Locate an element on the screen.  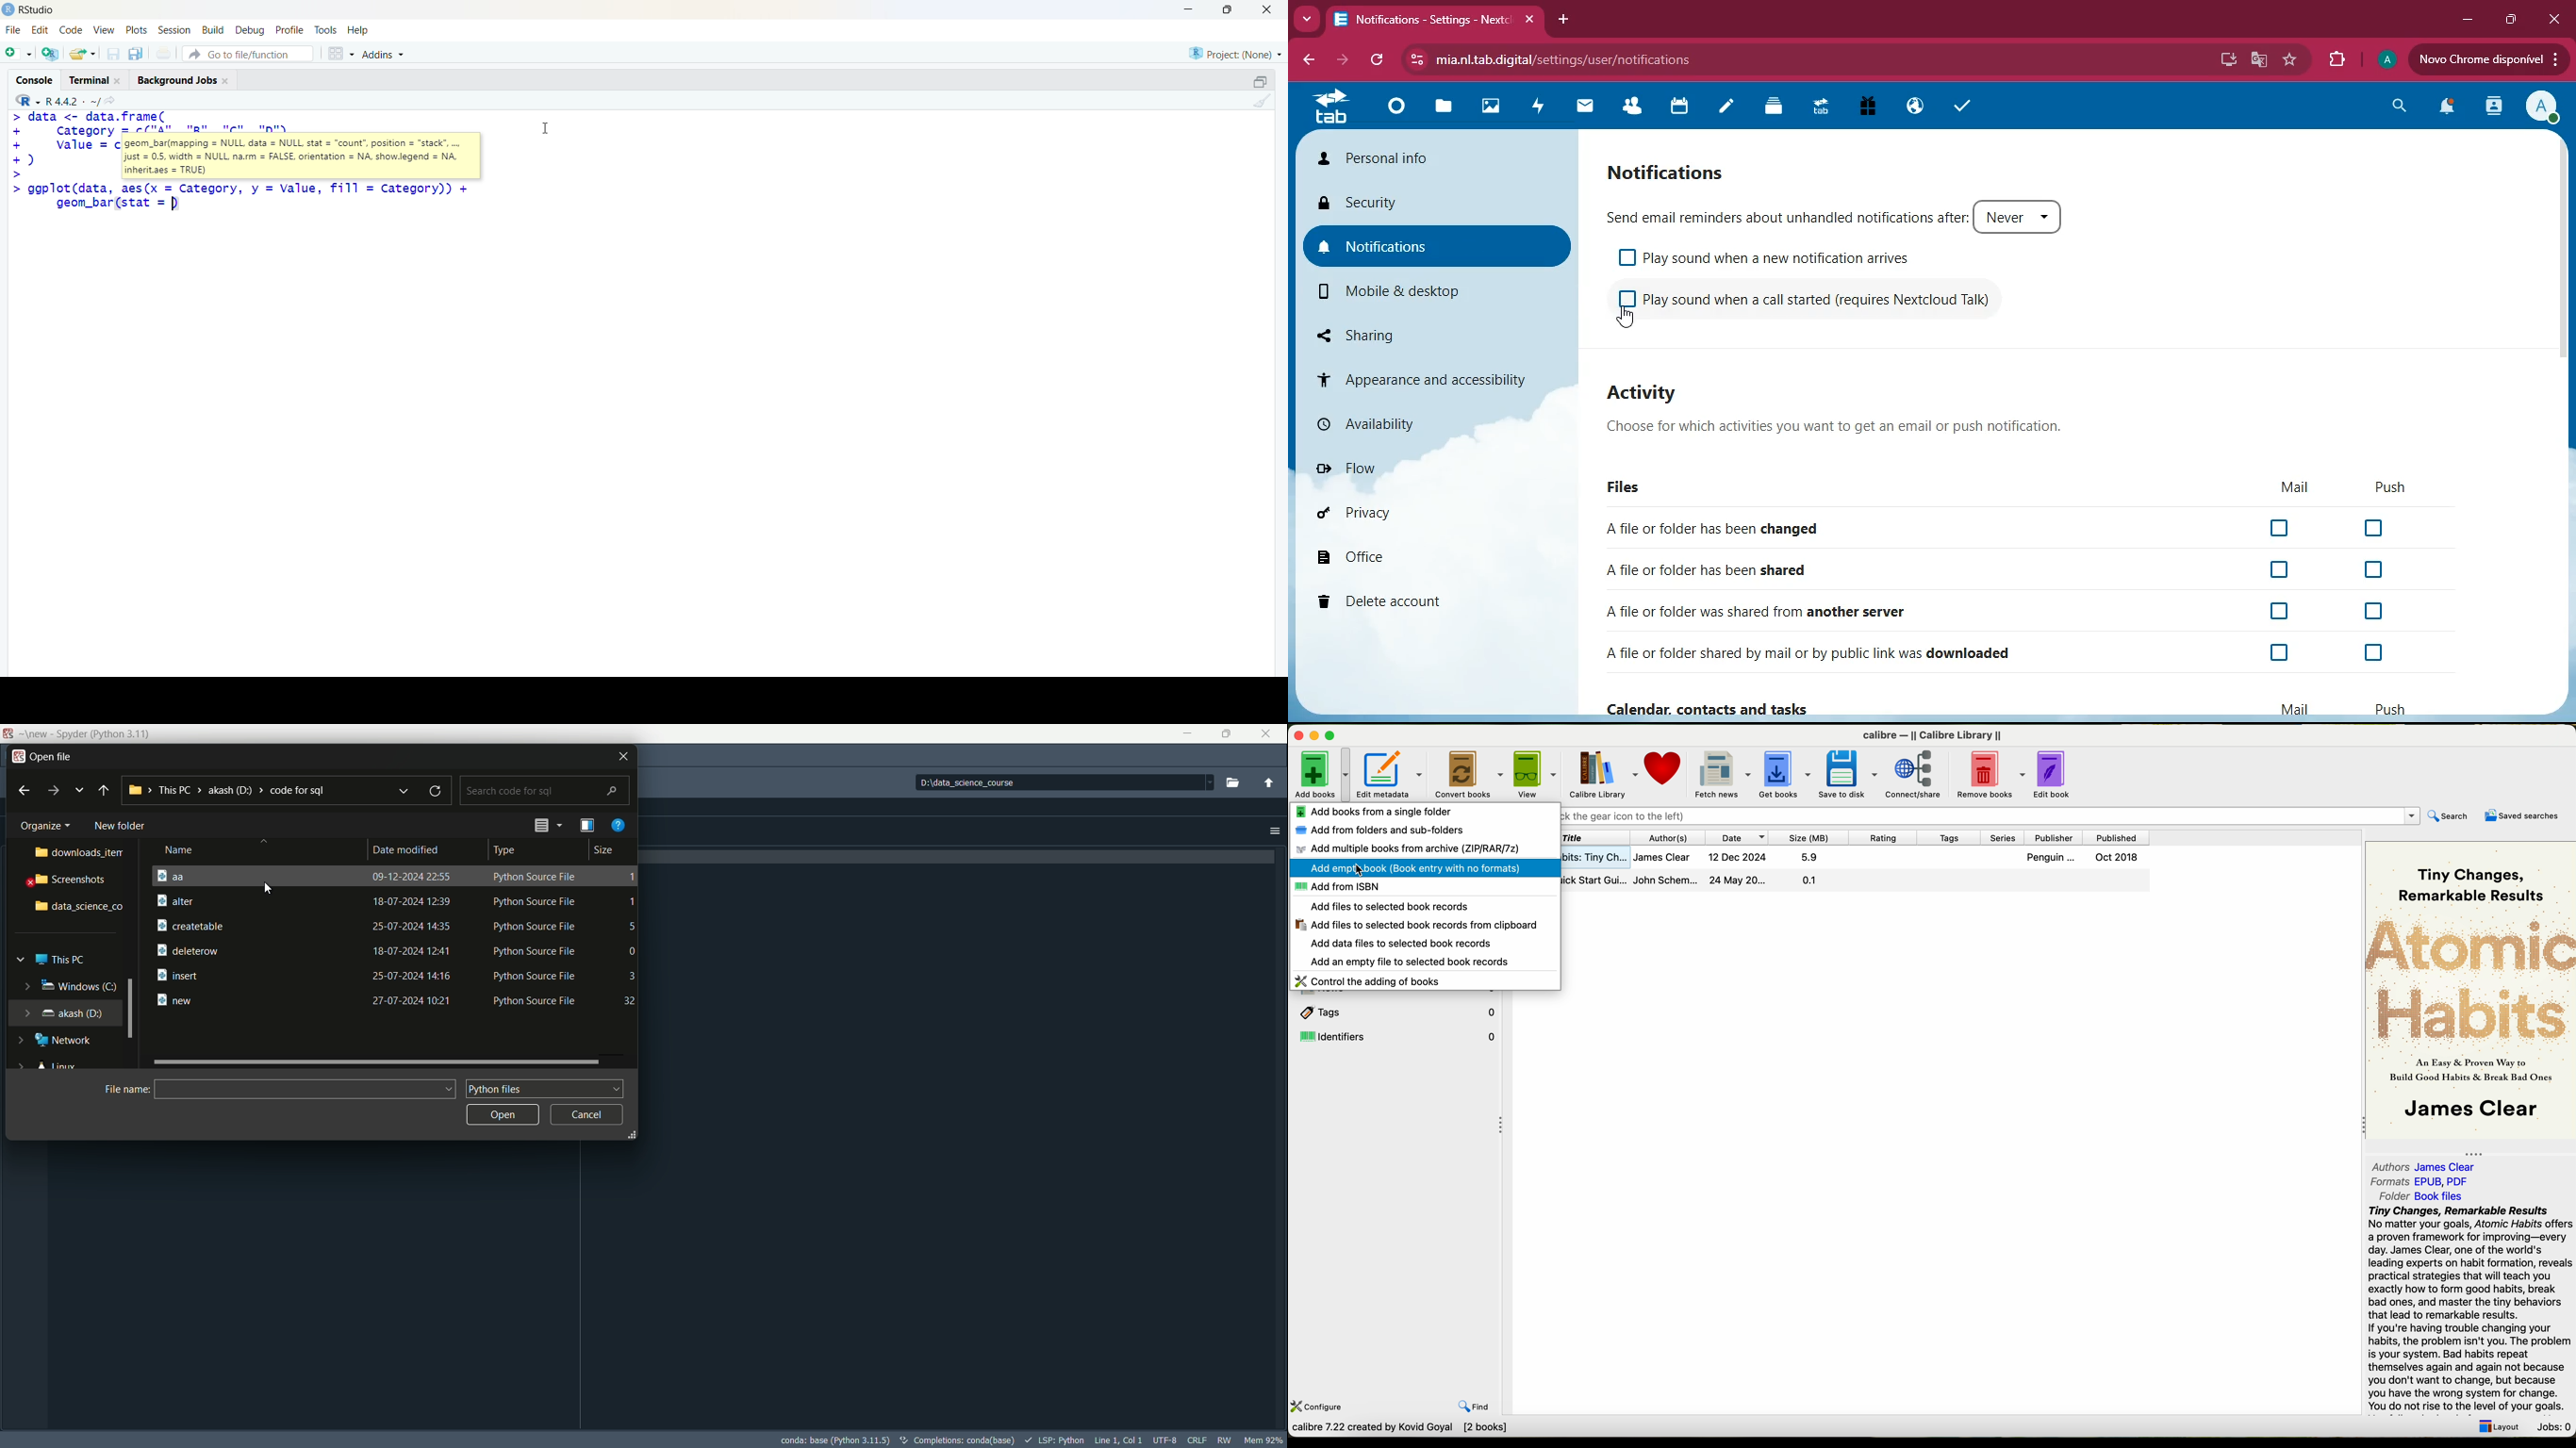
# Go to file/function is located at coordinates (248, 54).